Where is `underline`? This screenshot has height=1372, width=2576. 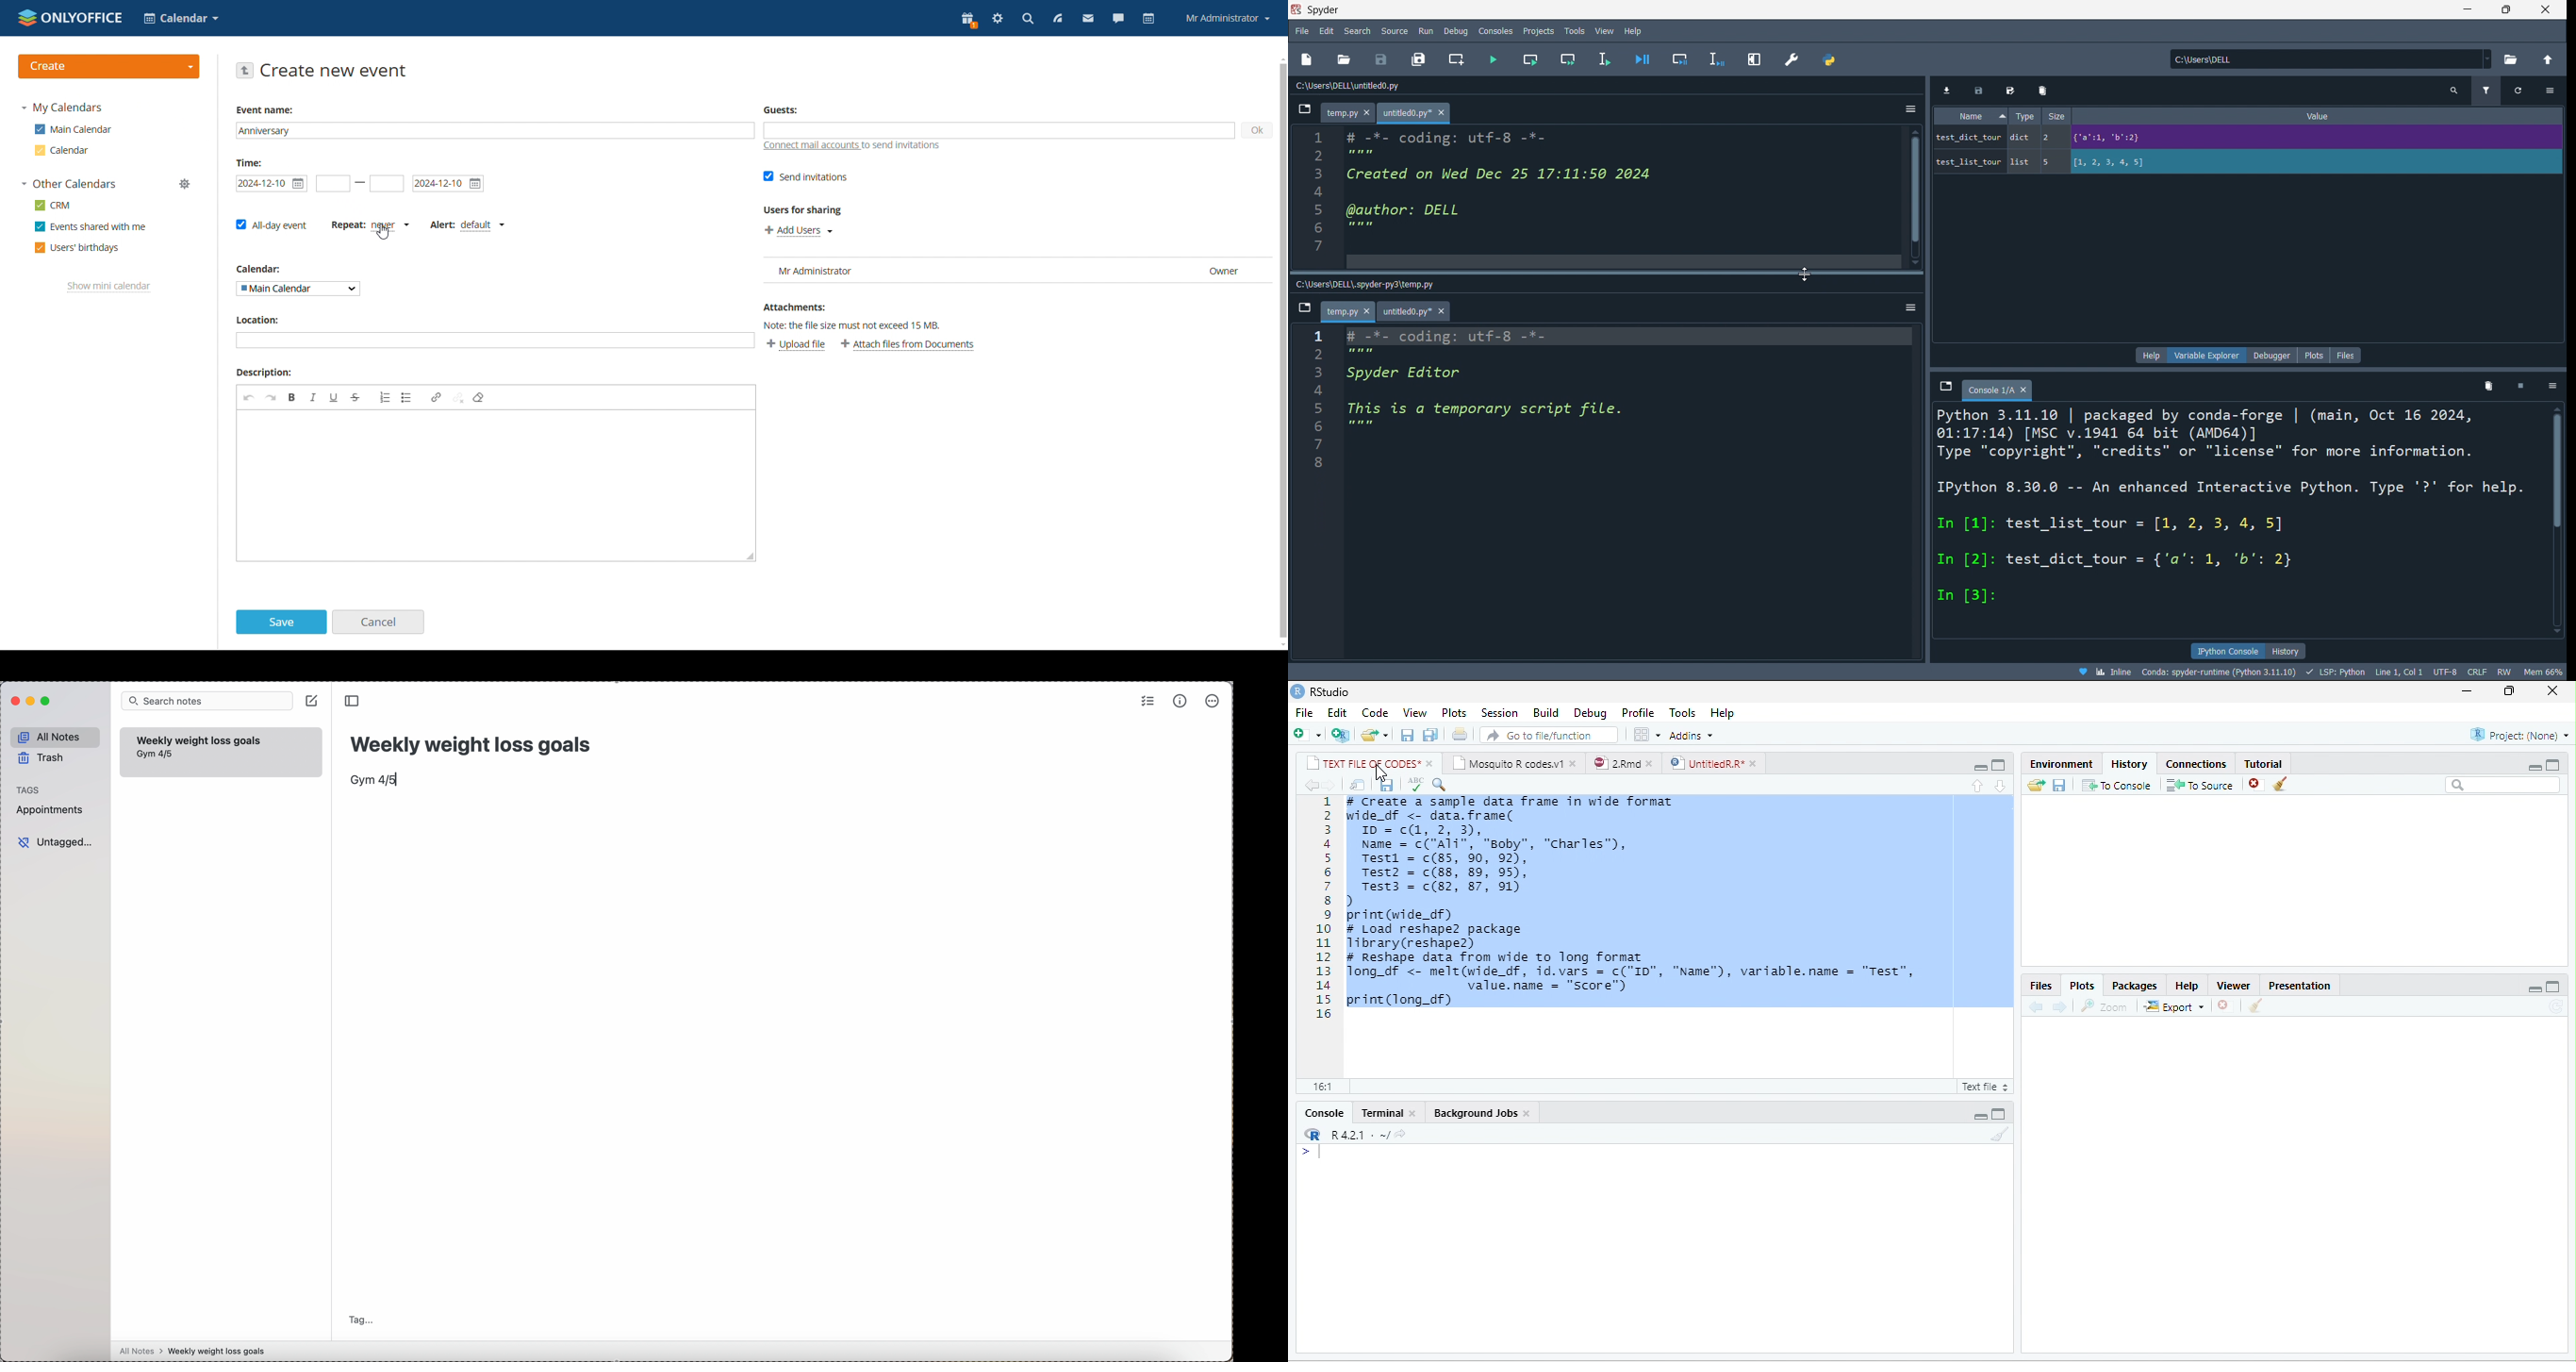 underline is located at coordinates (333, 397).